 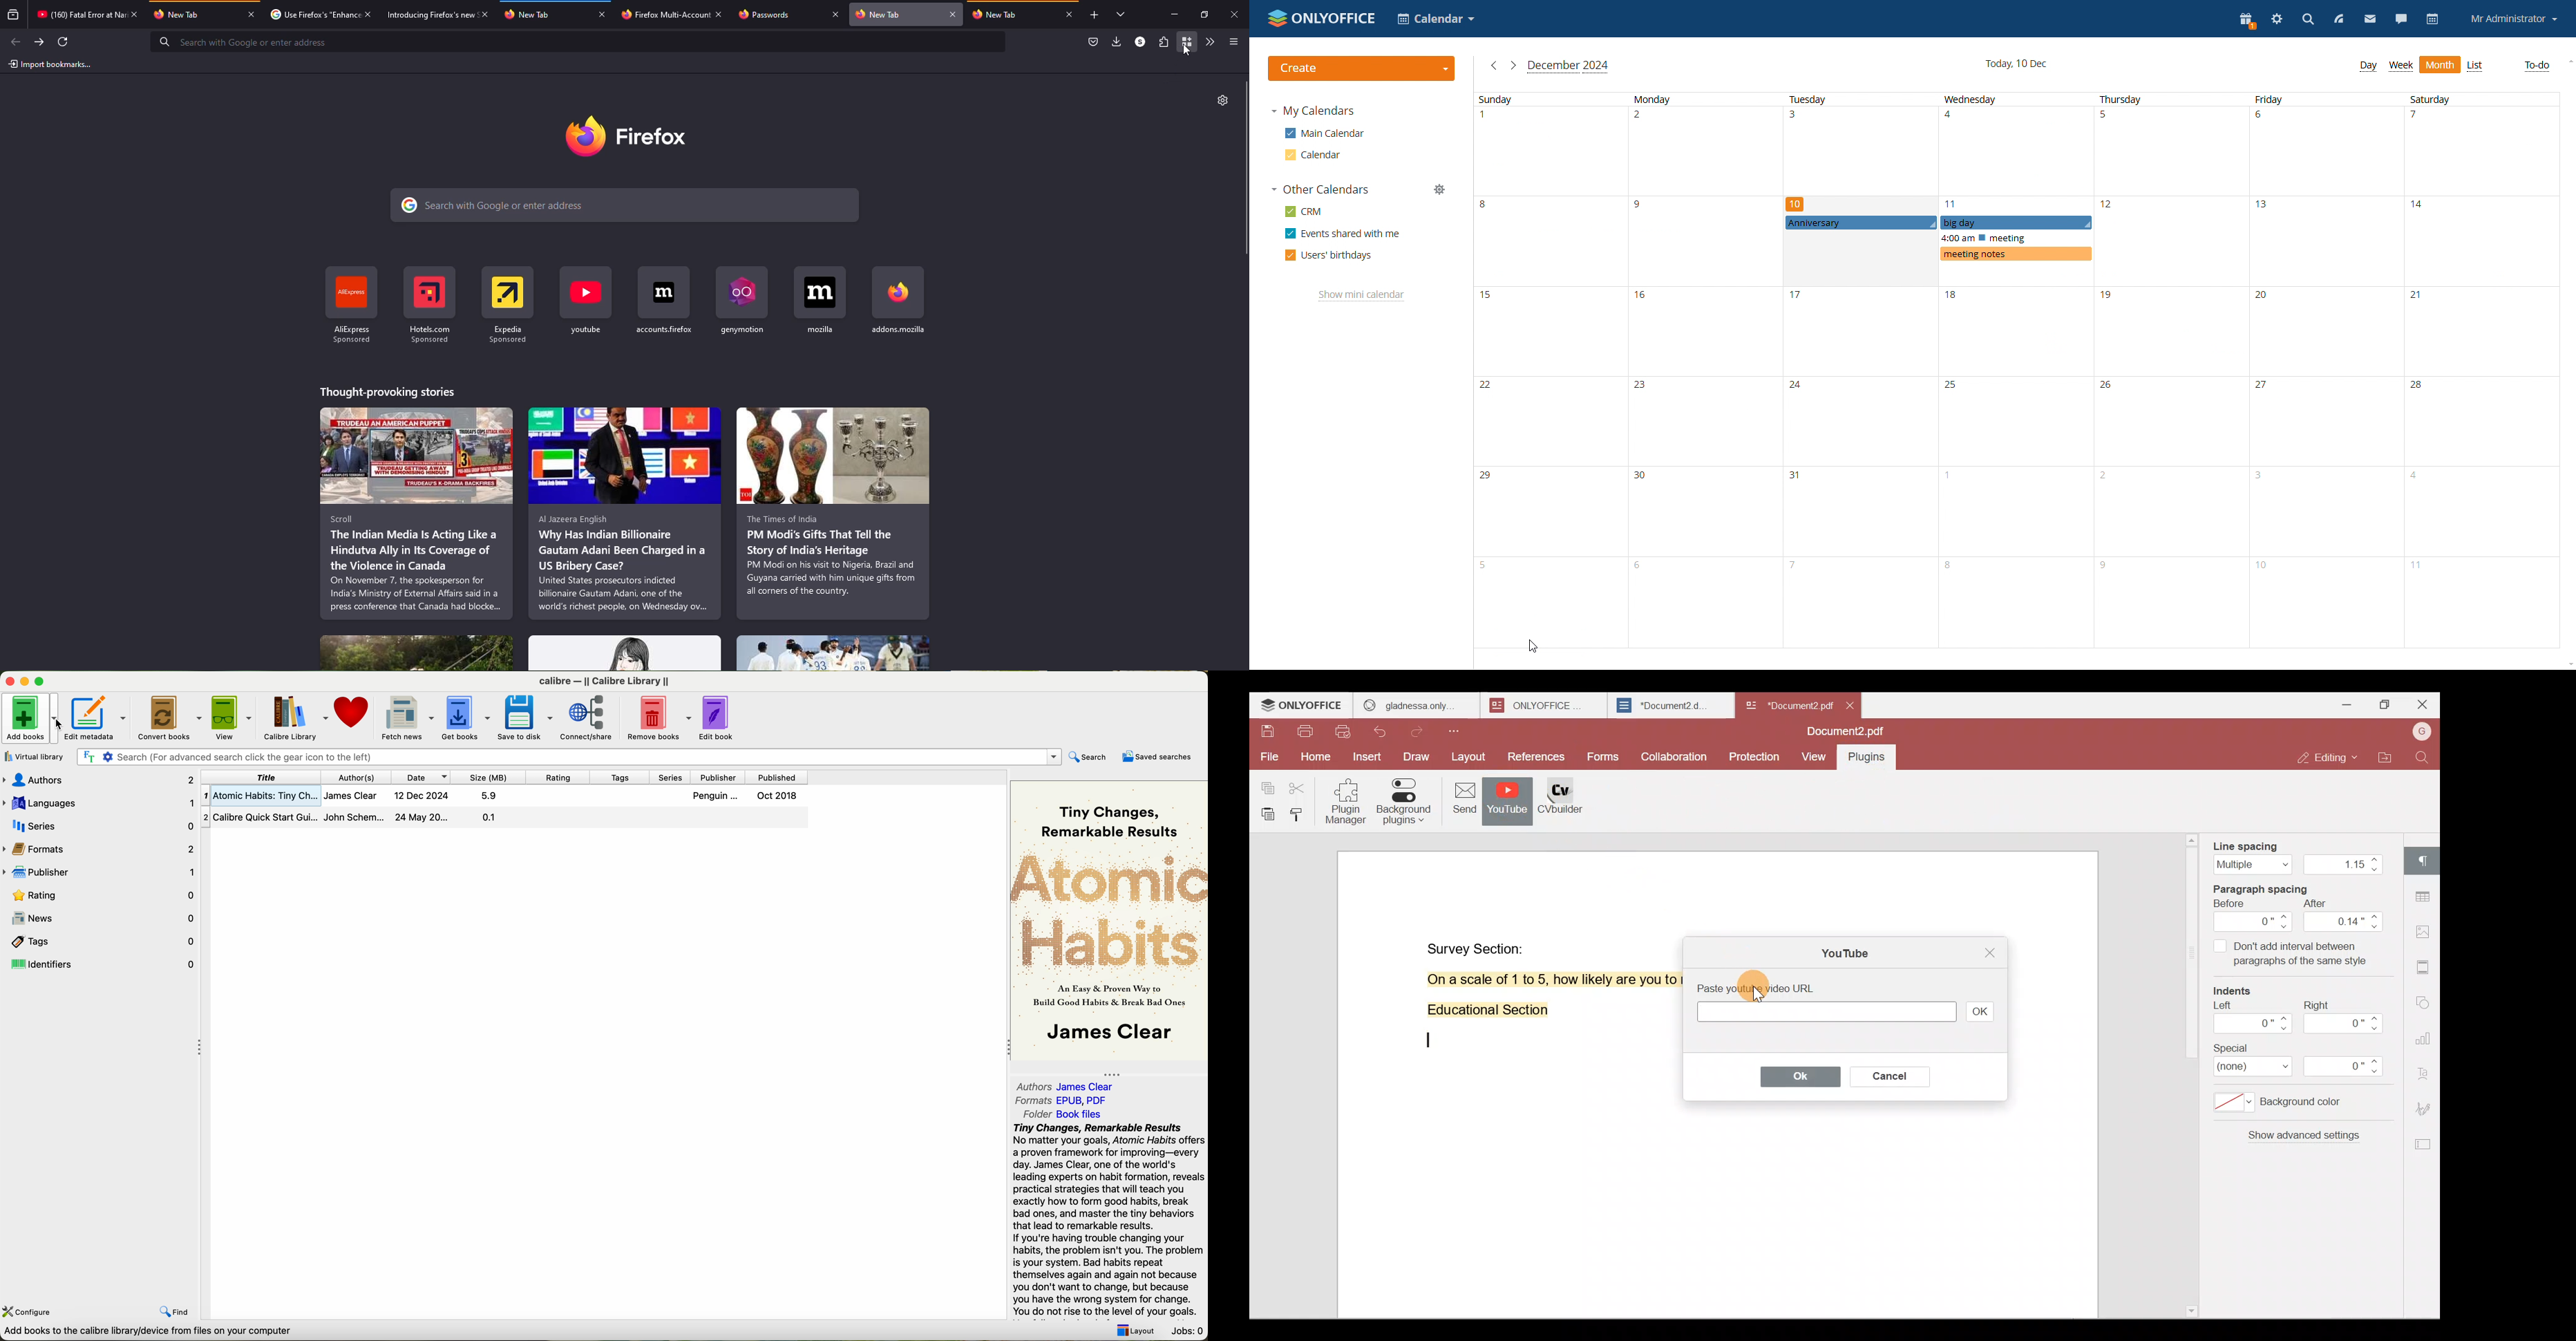 What do you see at coordinates (1139, 42) in the screenshot?
I see `profile` at bounding box center [1139, 42].